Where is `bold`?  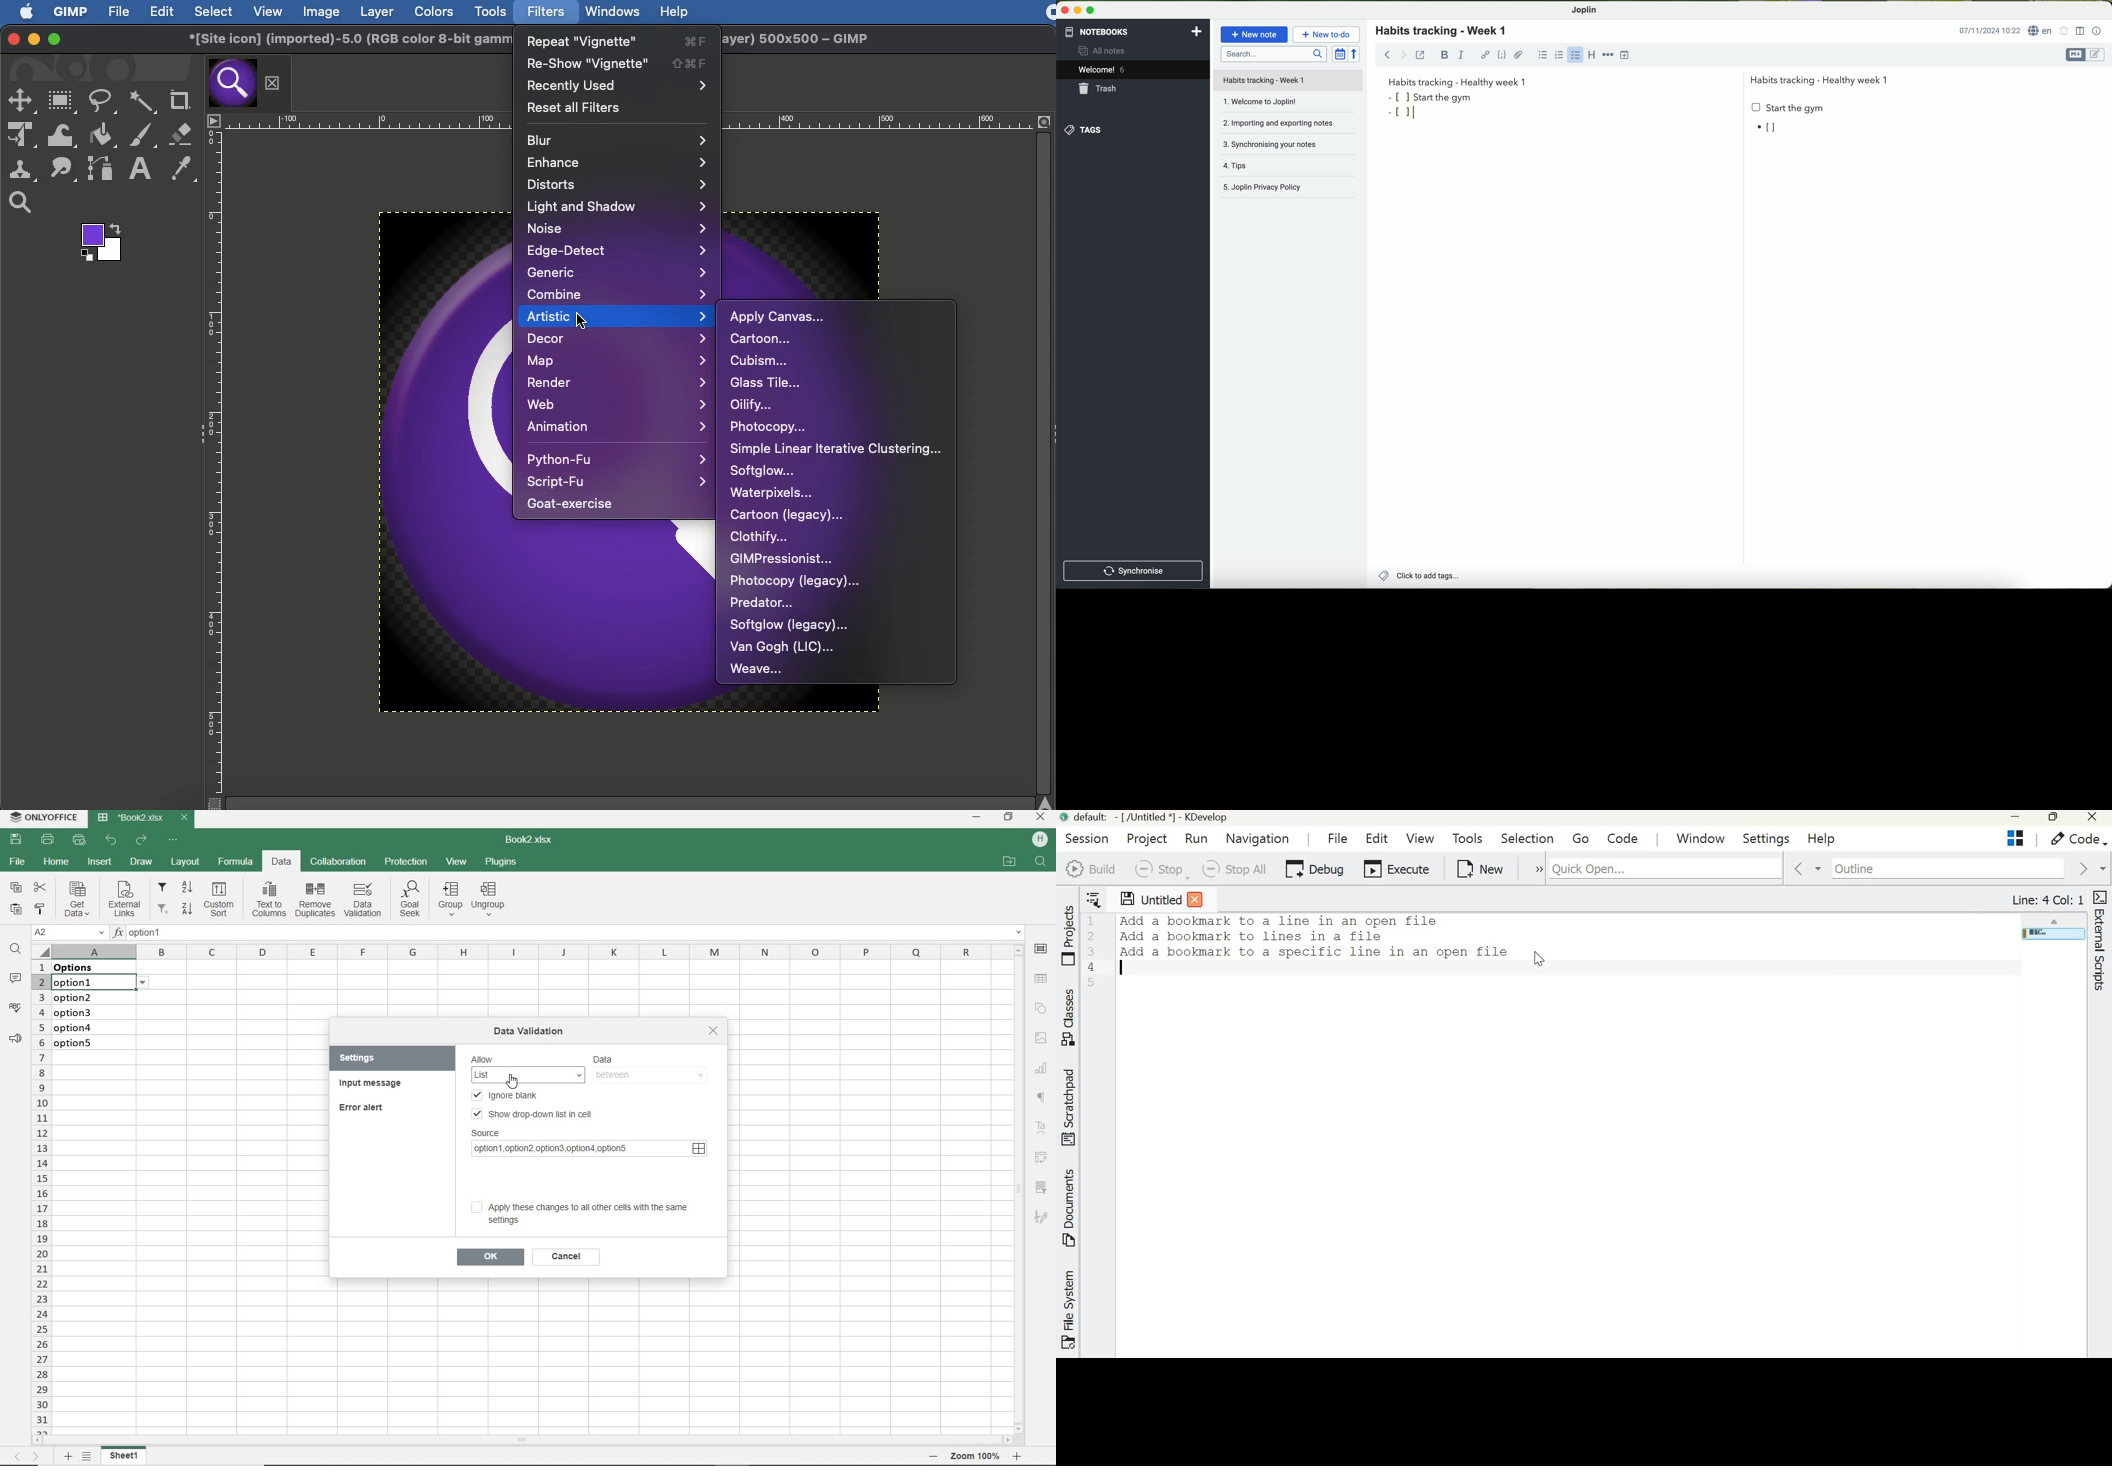
bold is located at coordinates (1444, 55).